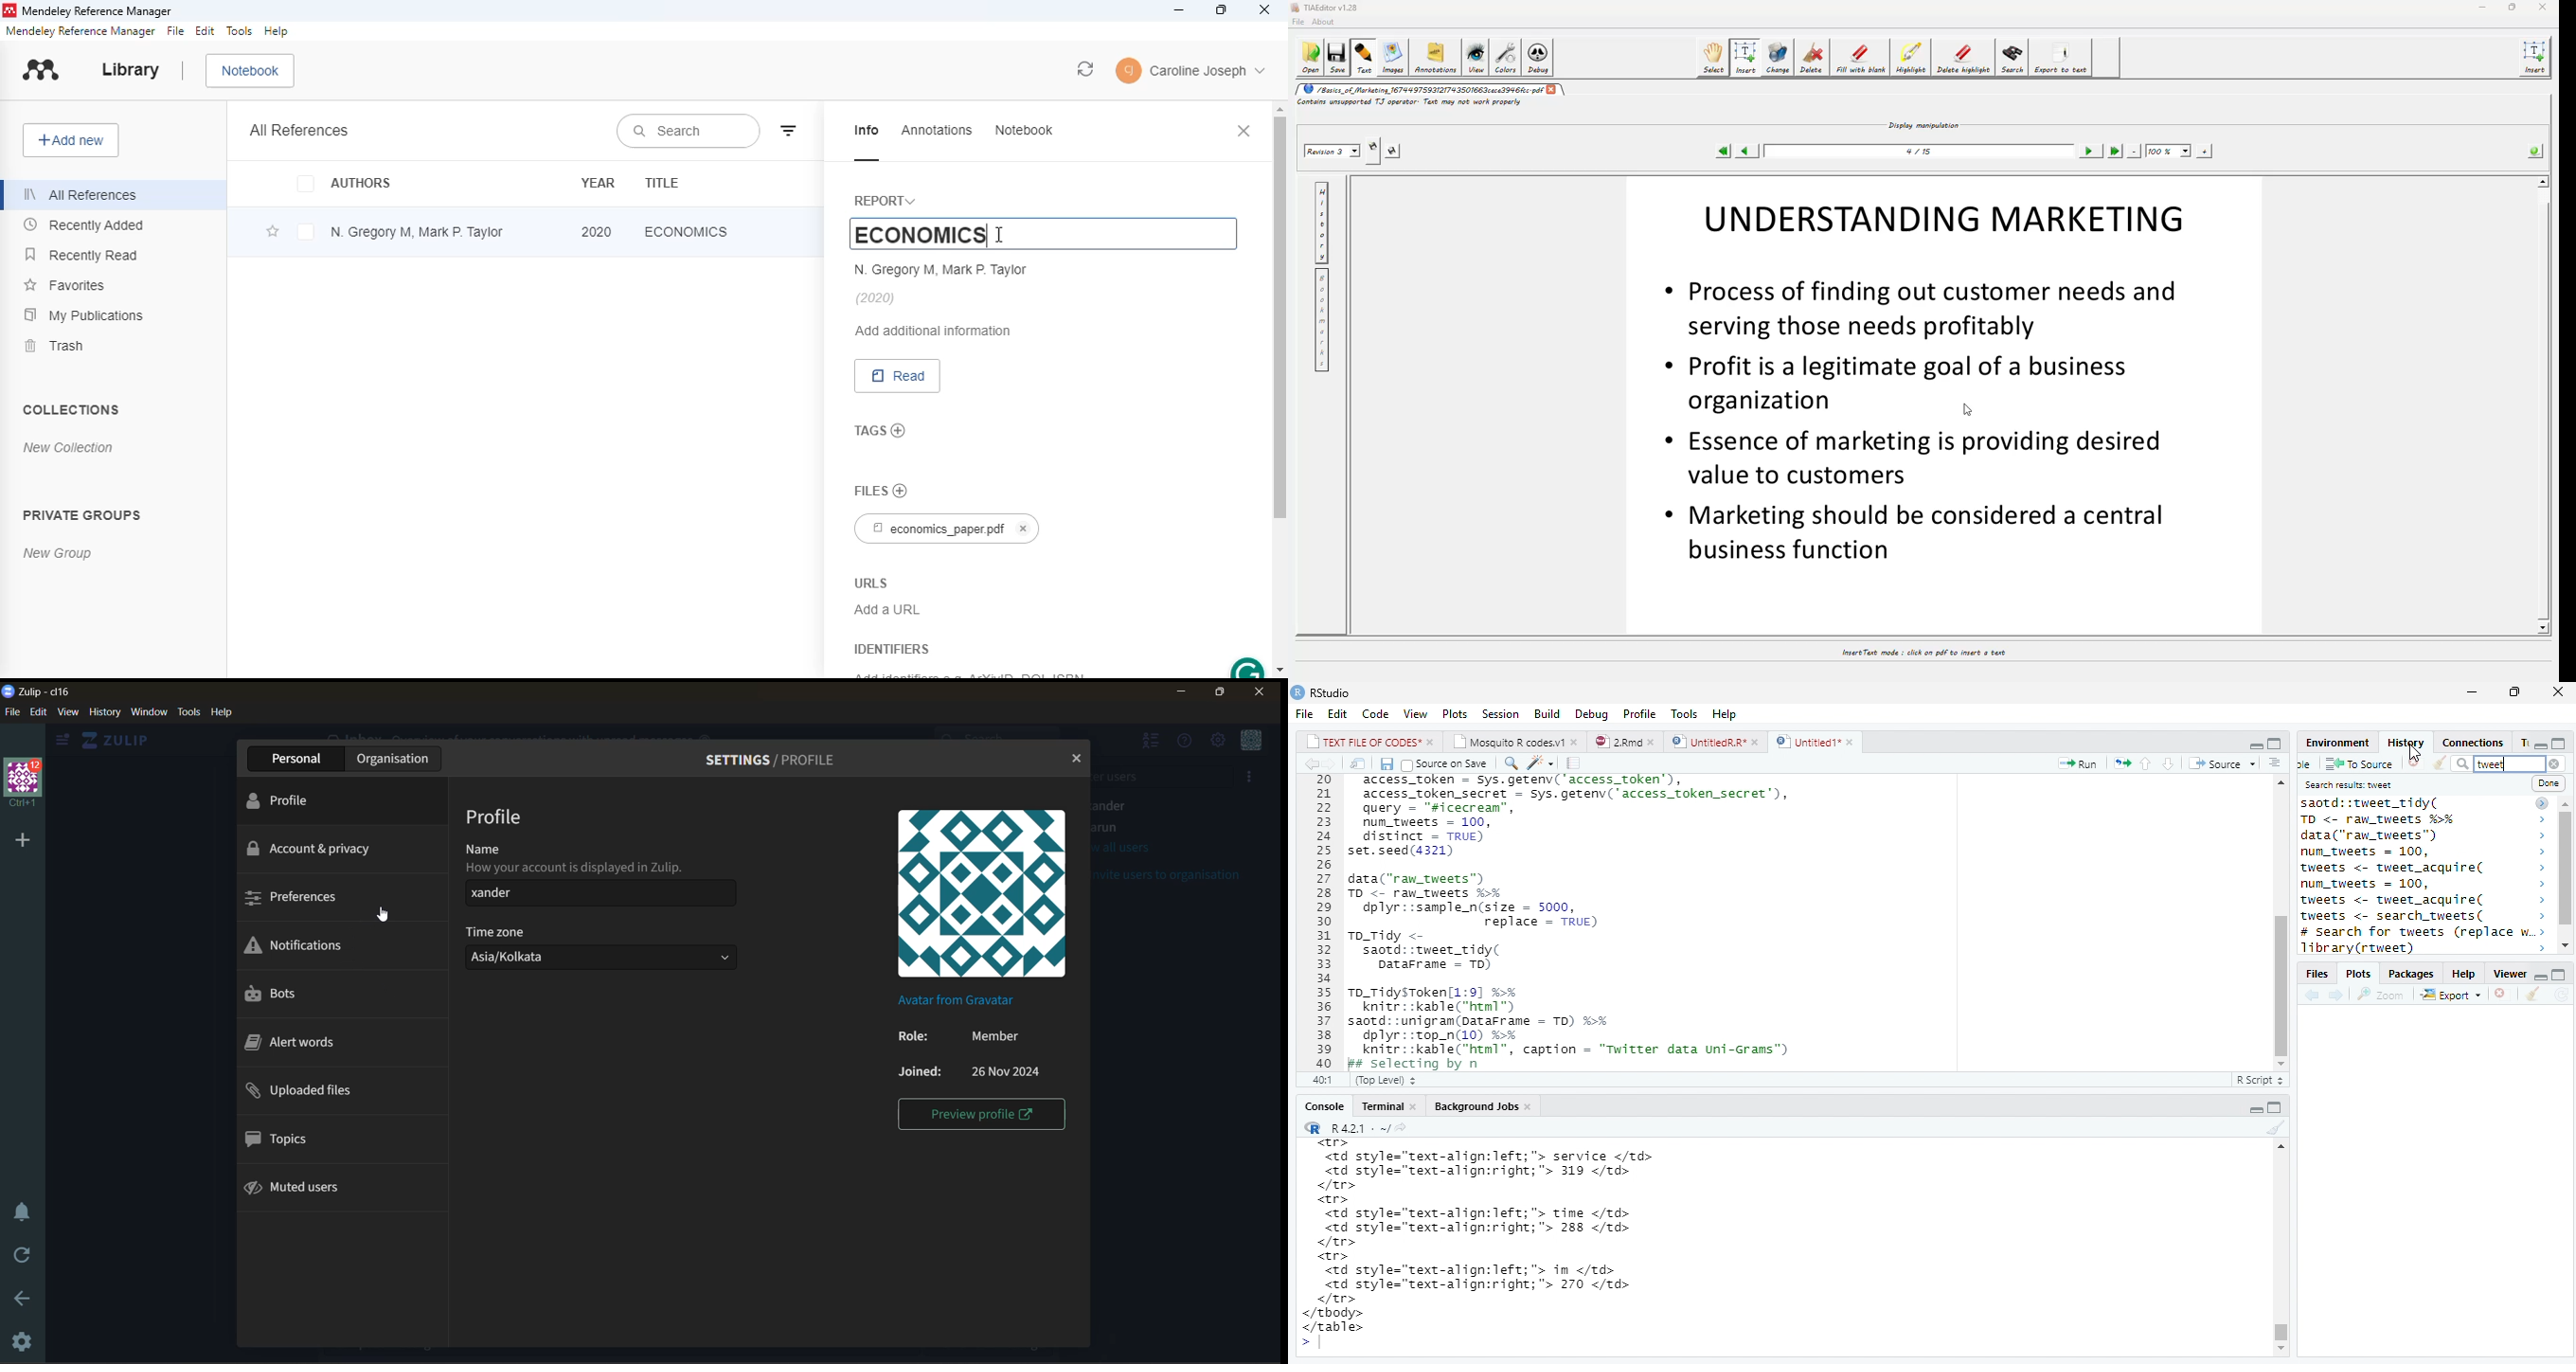 Image resolution: width=2576 pixels, height=1372 pixels. I want to click on settings, so click(23, 1339).